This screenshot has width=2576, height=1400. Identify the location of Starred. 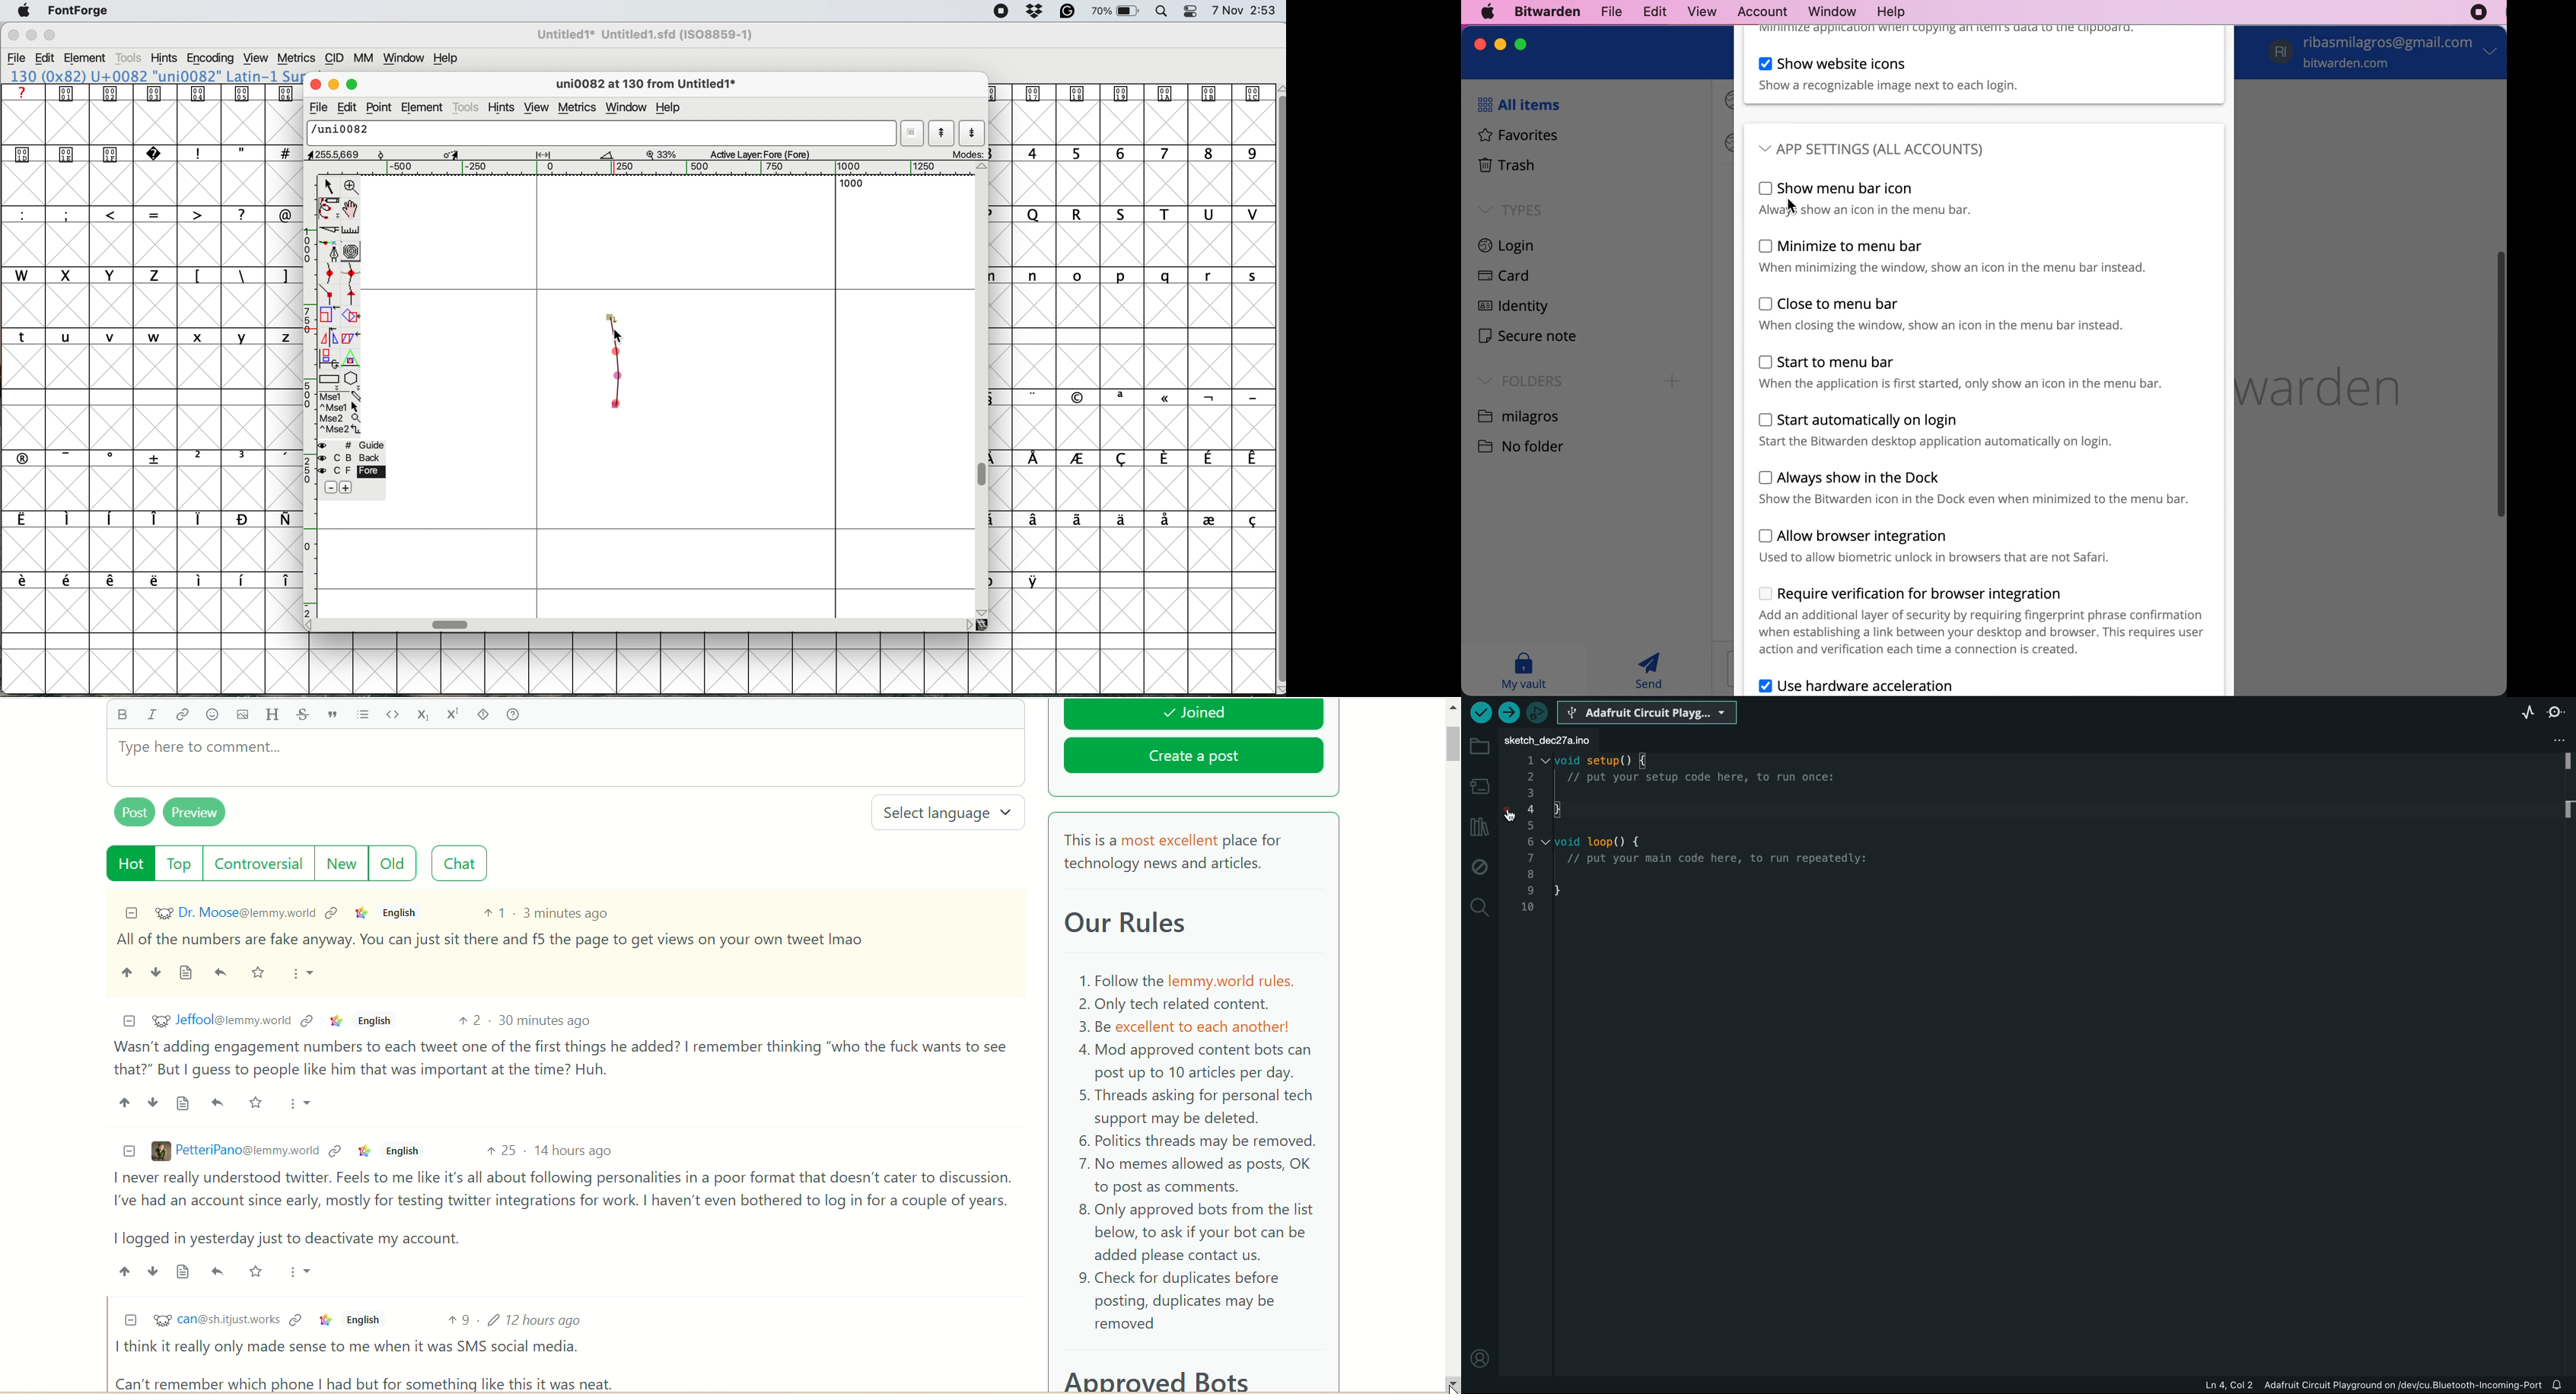
(257, 1102).